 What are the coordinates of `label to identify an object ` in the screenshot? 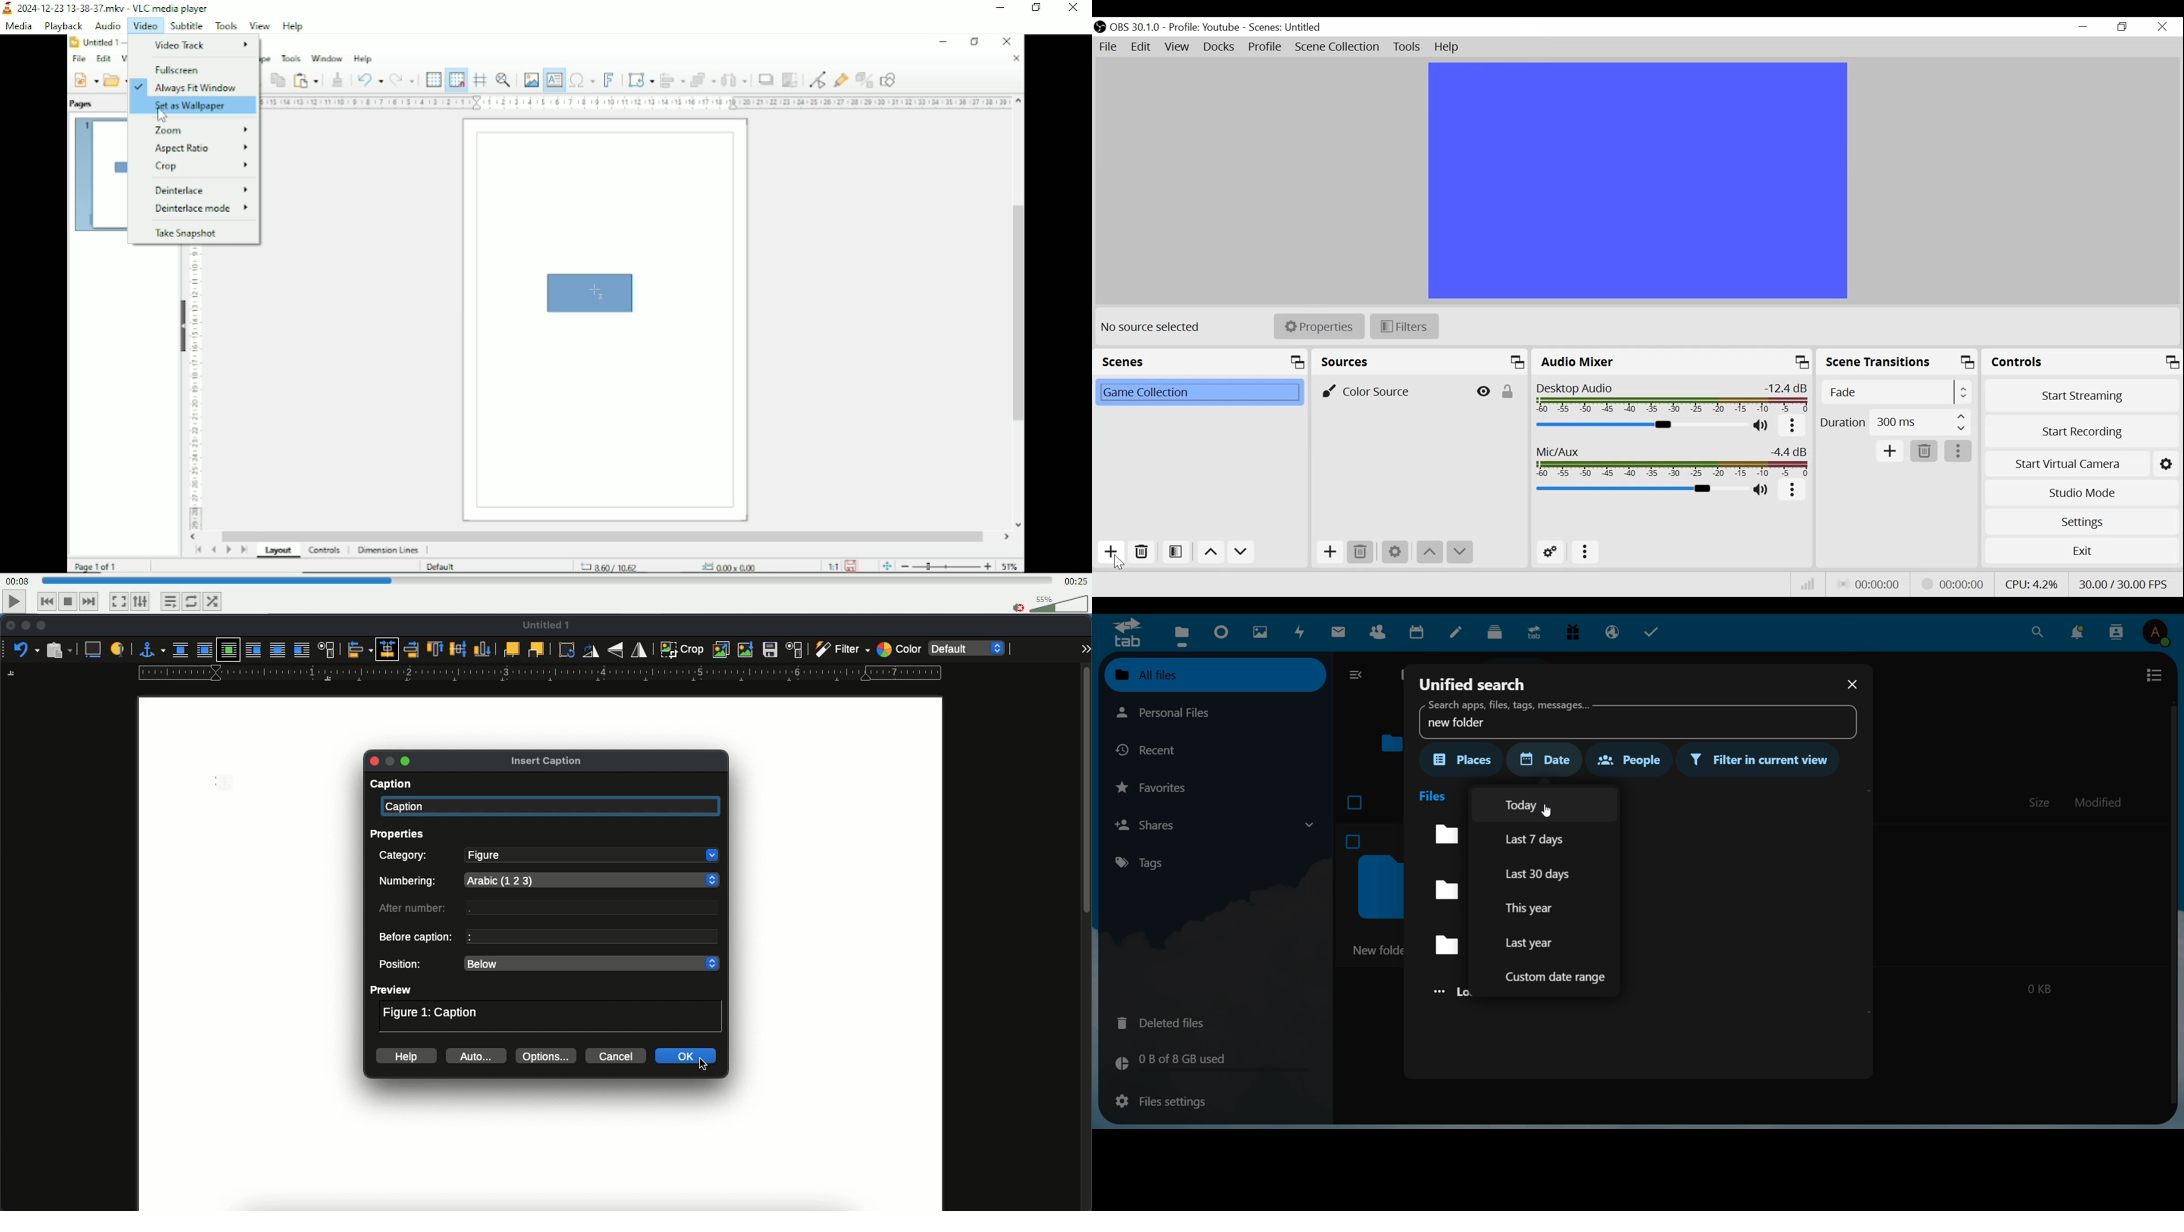 It's located at (119, 648).